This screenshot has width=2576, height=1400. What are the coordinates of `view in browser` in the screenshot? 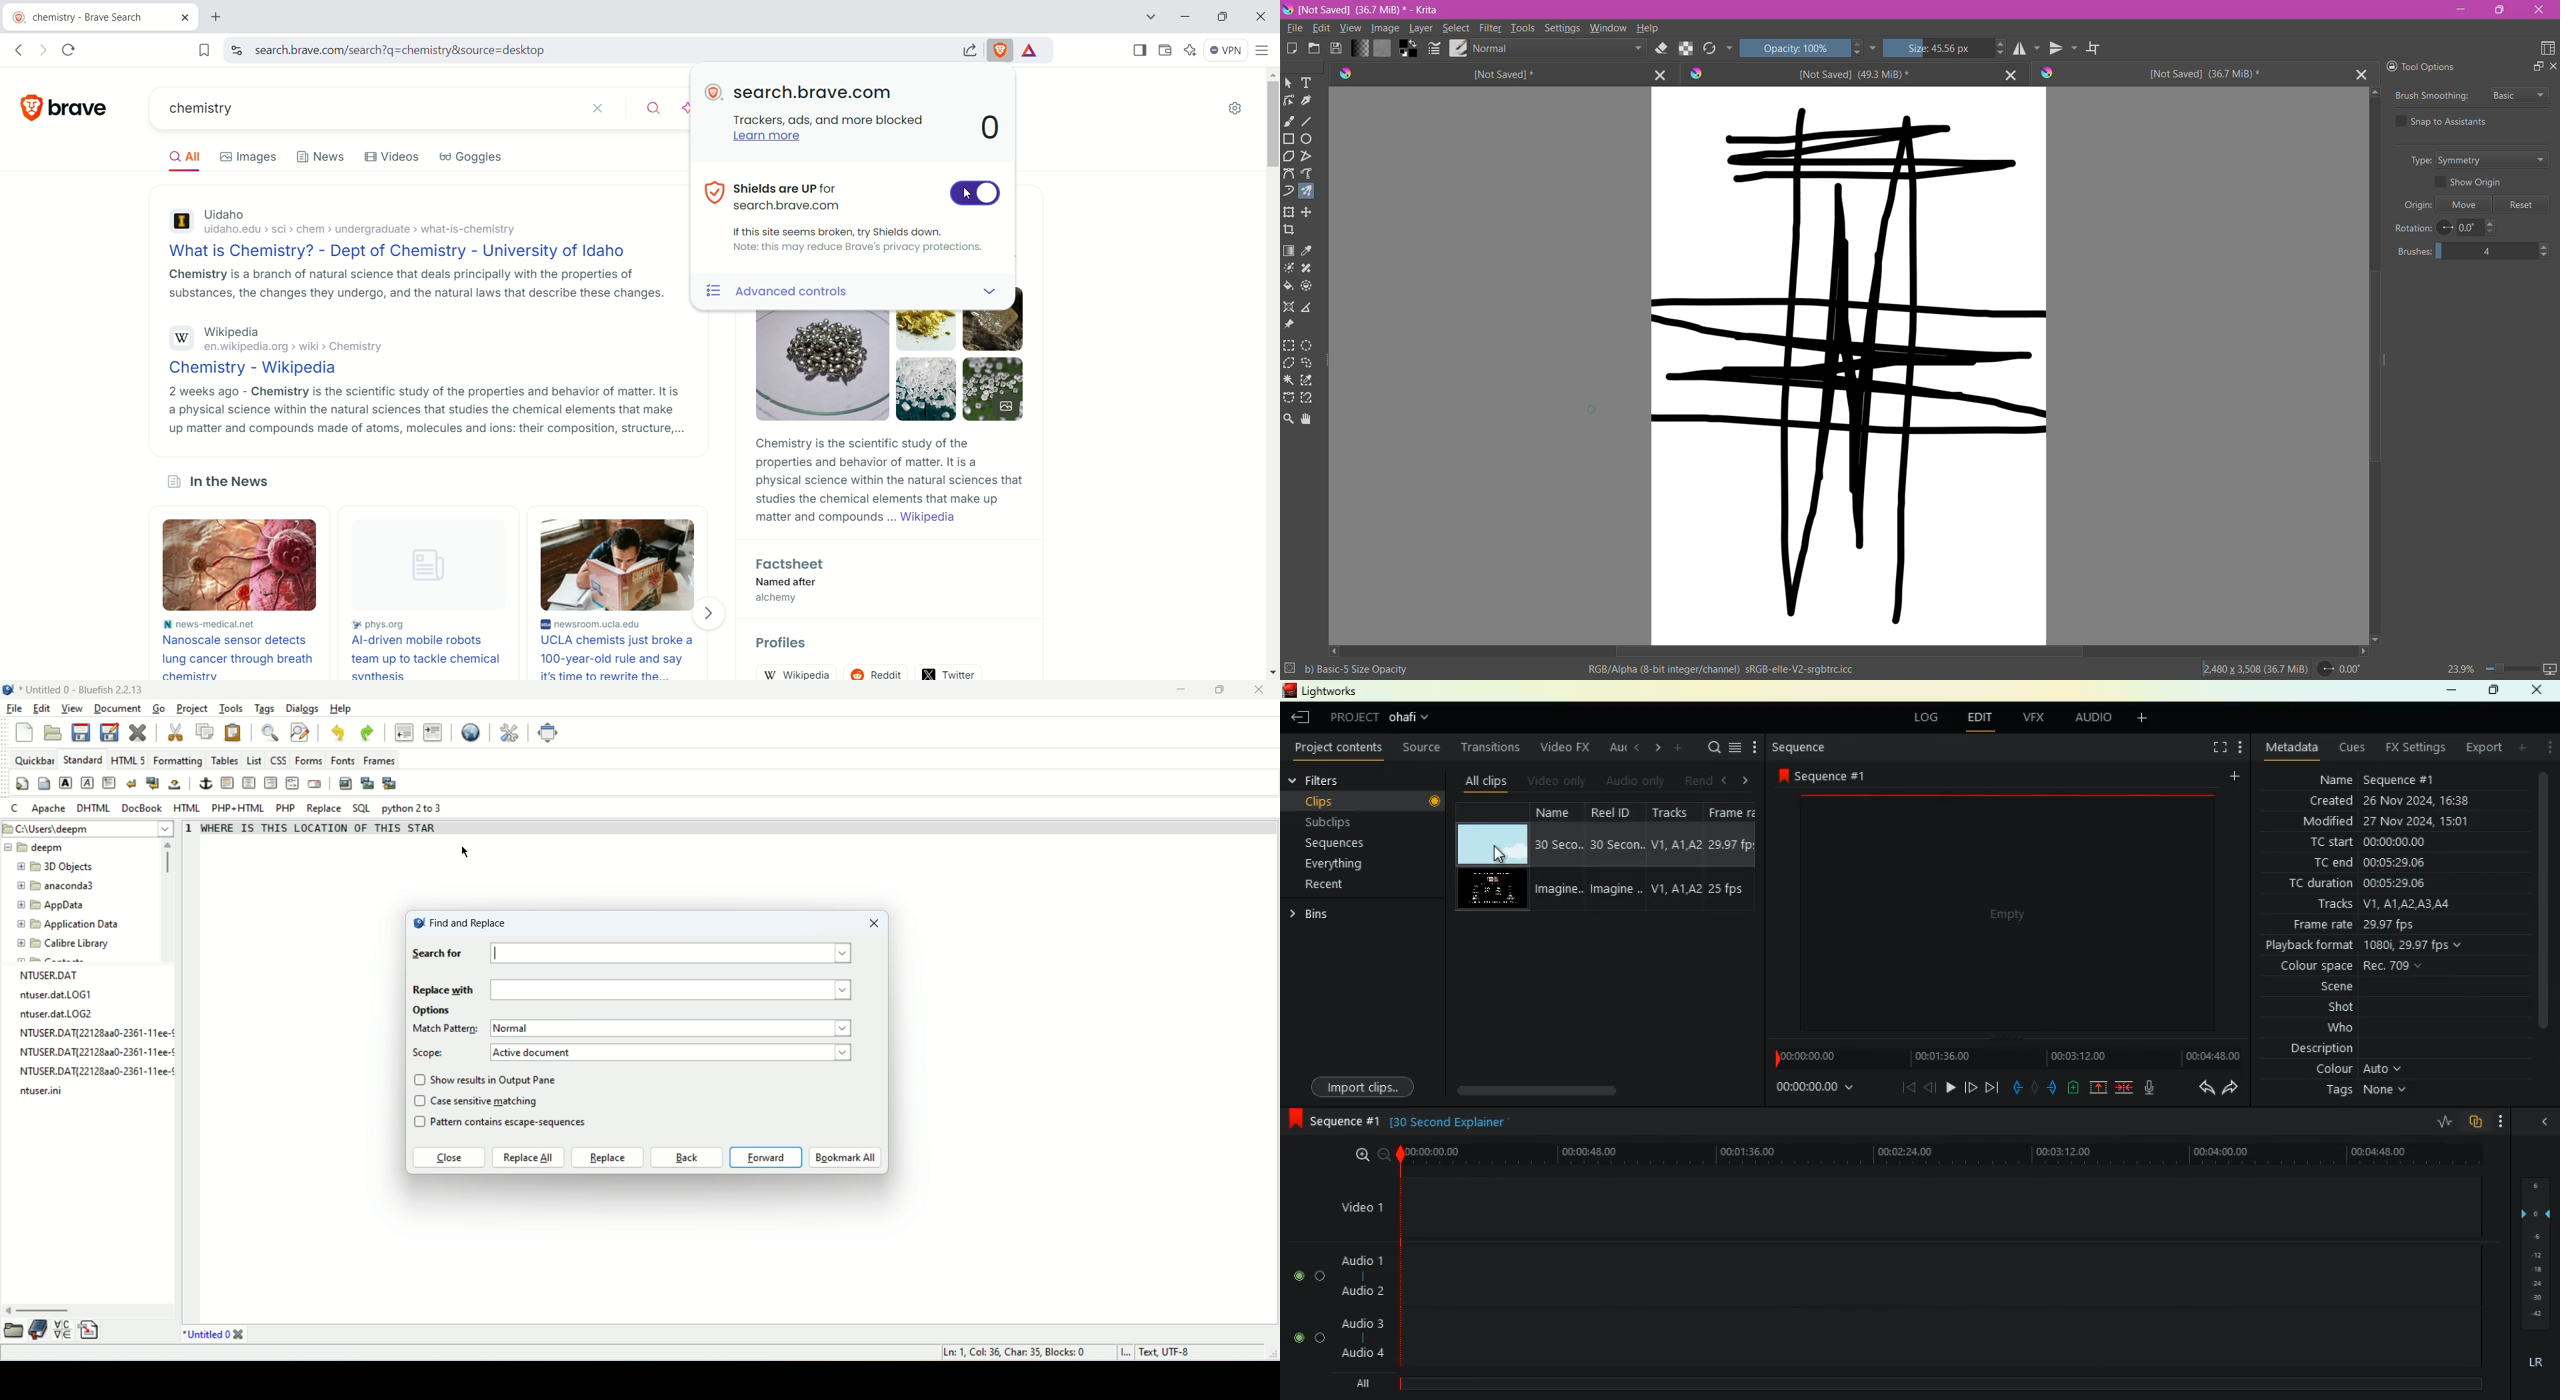 It's located at (470, 733).